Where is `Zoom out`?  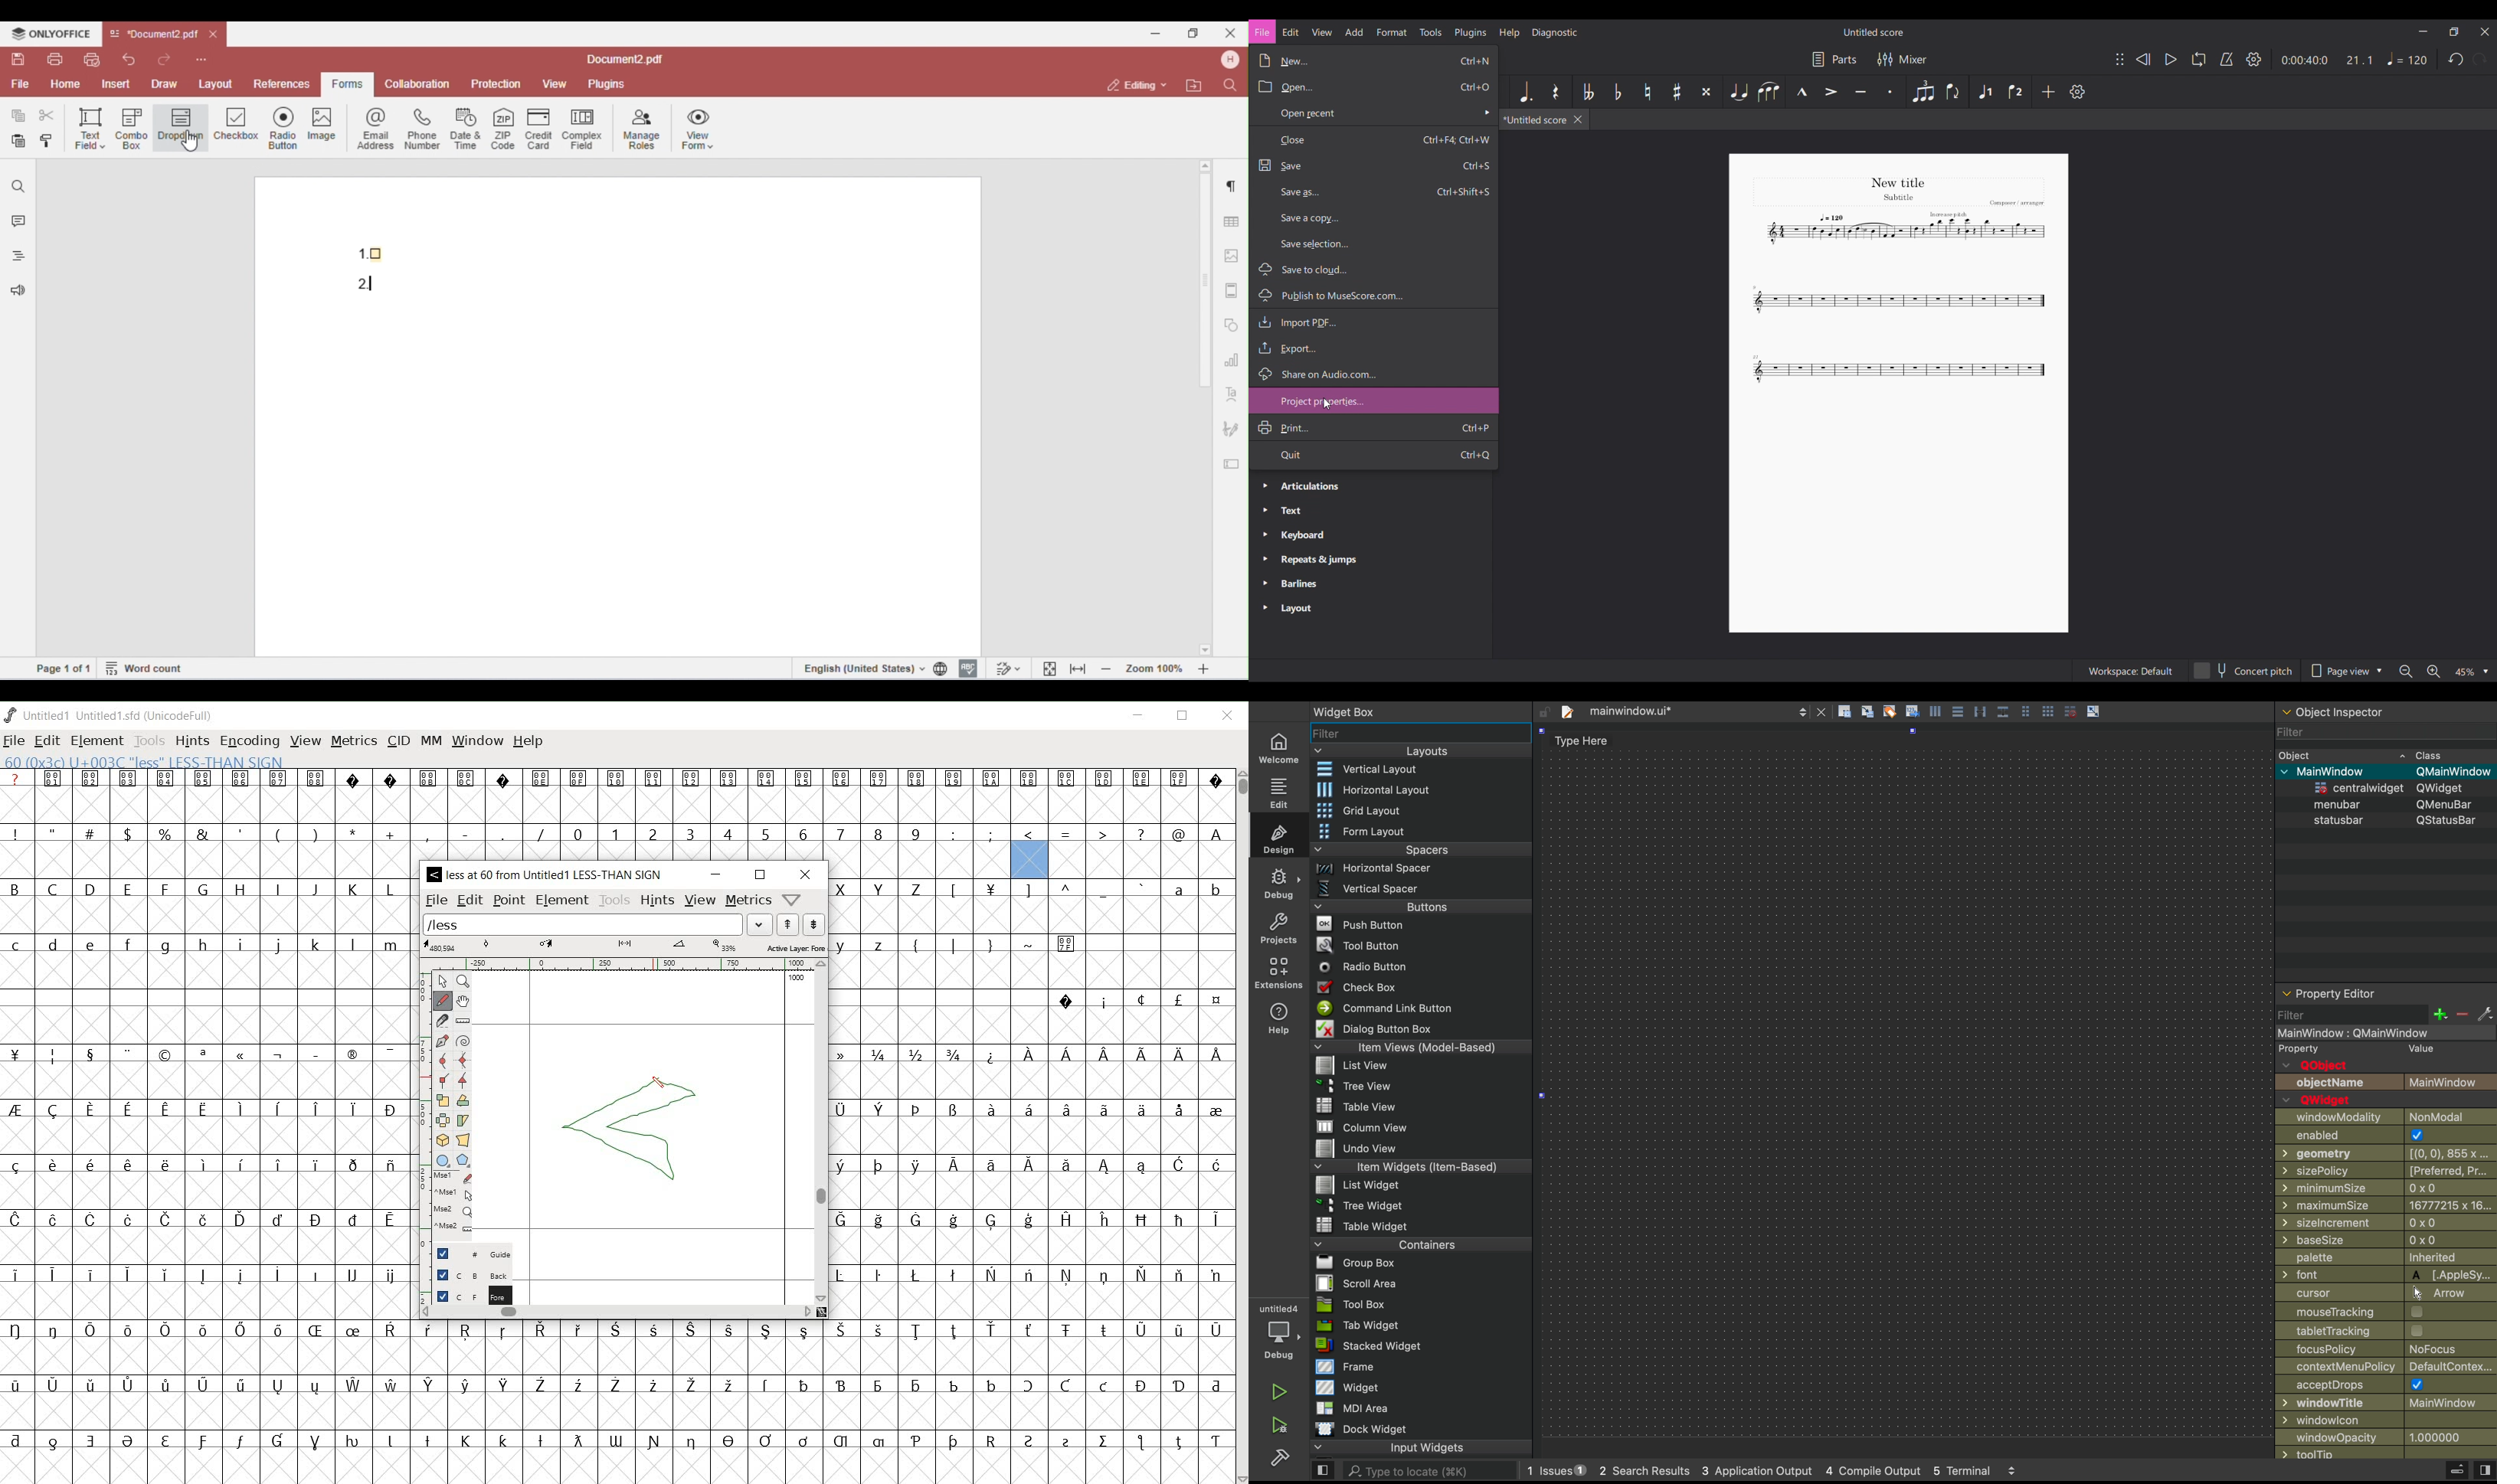 Zoom out is located at coordinates (2405, 672).